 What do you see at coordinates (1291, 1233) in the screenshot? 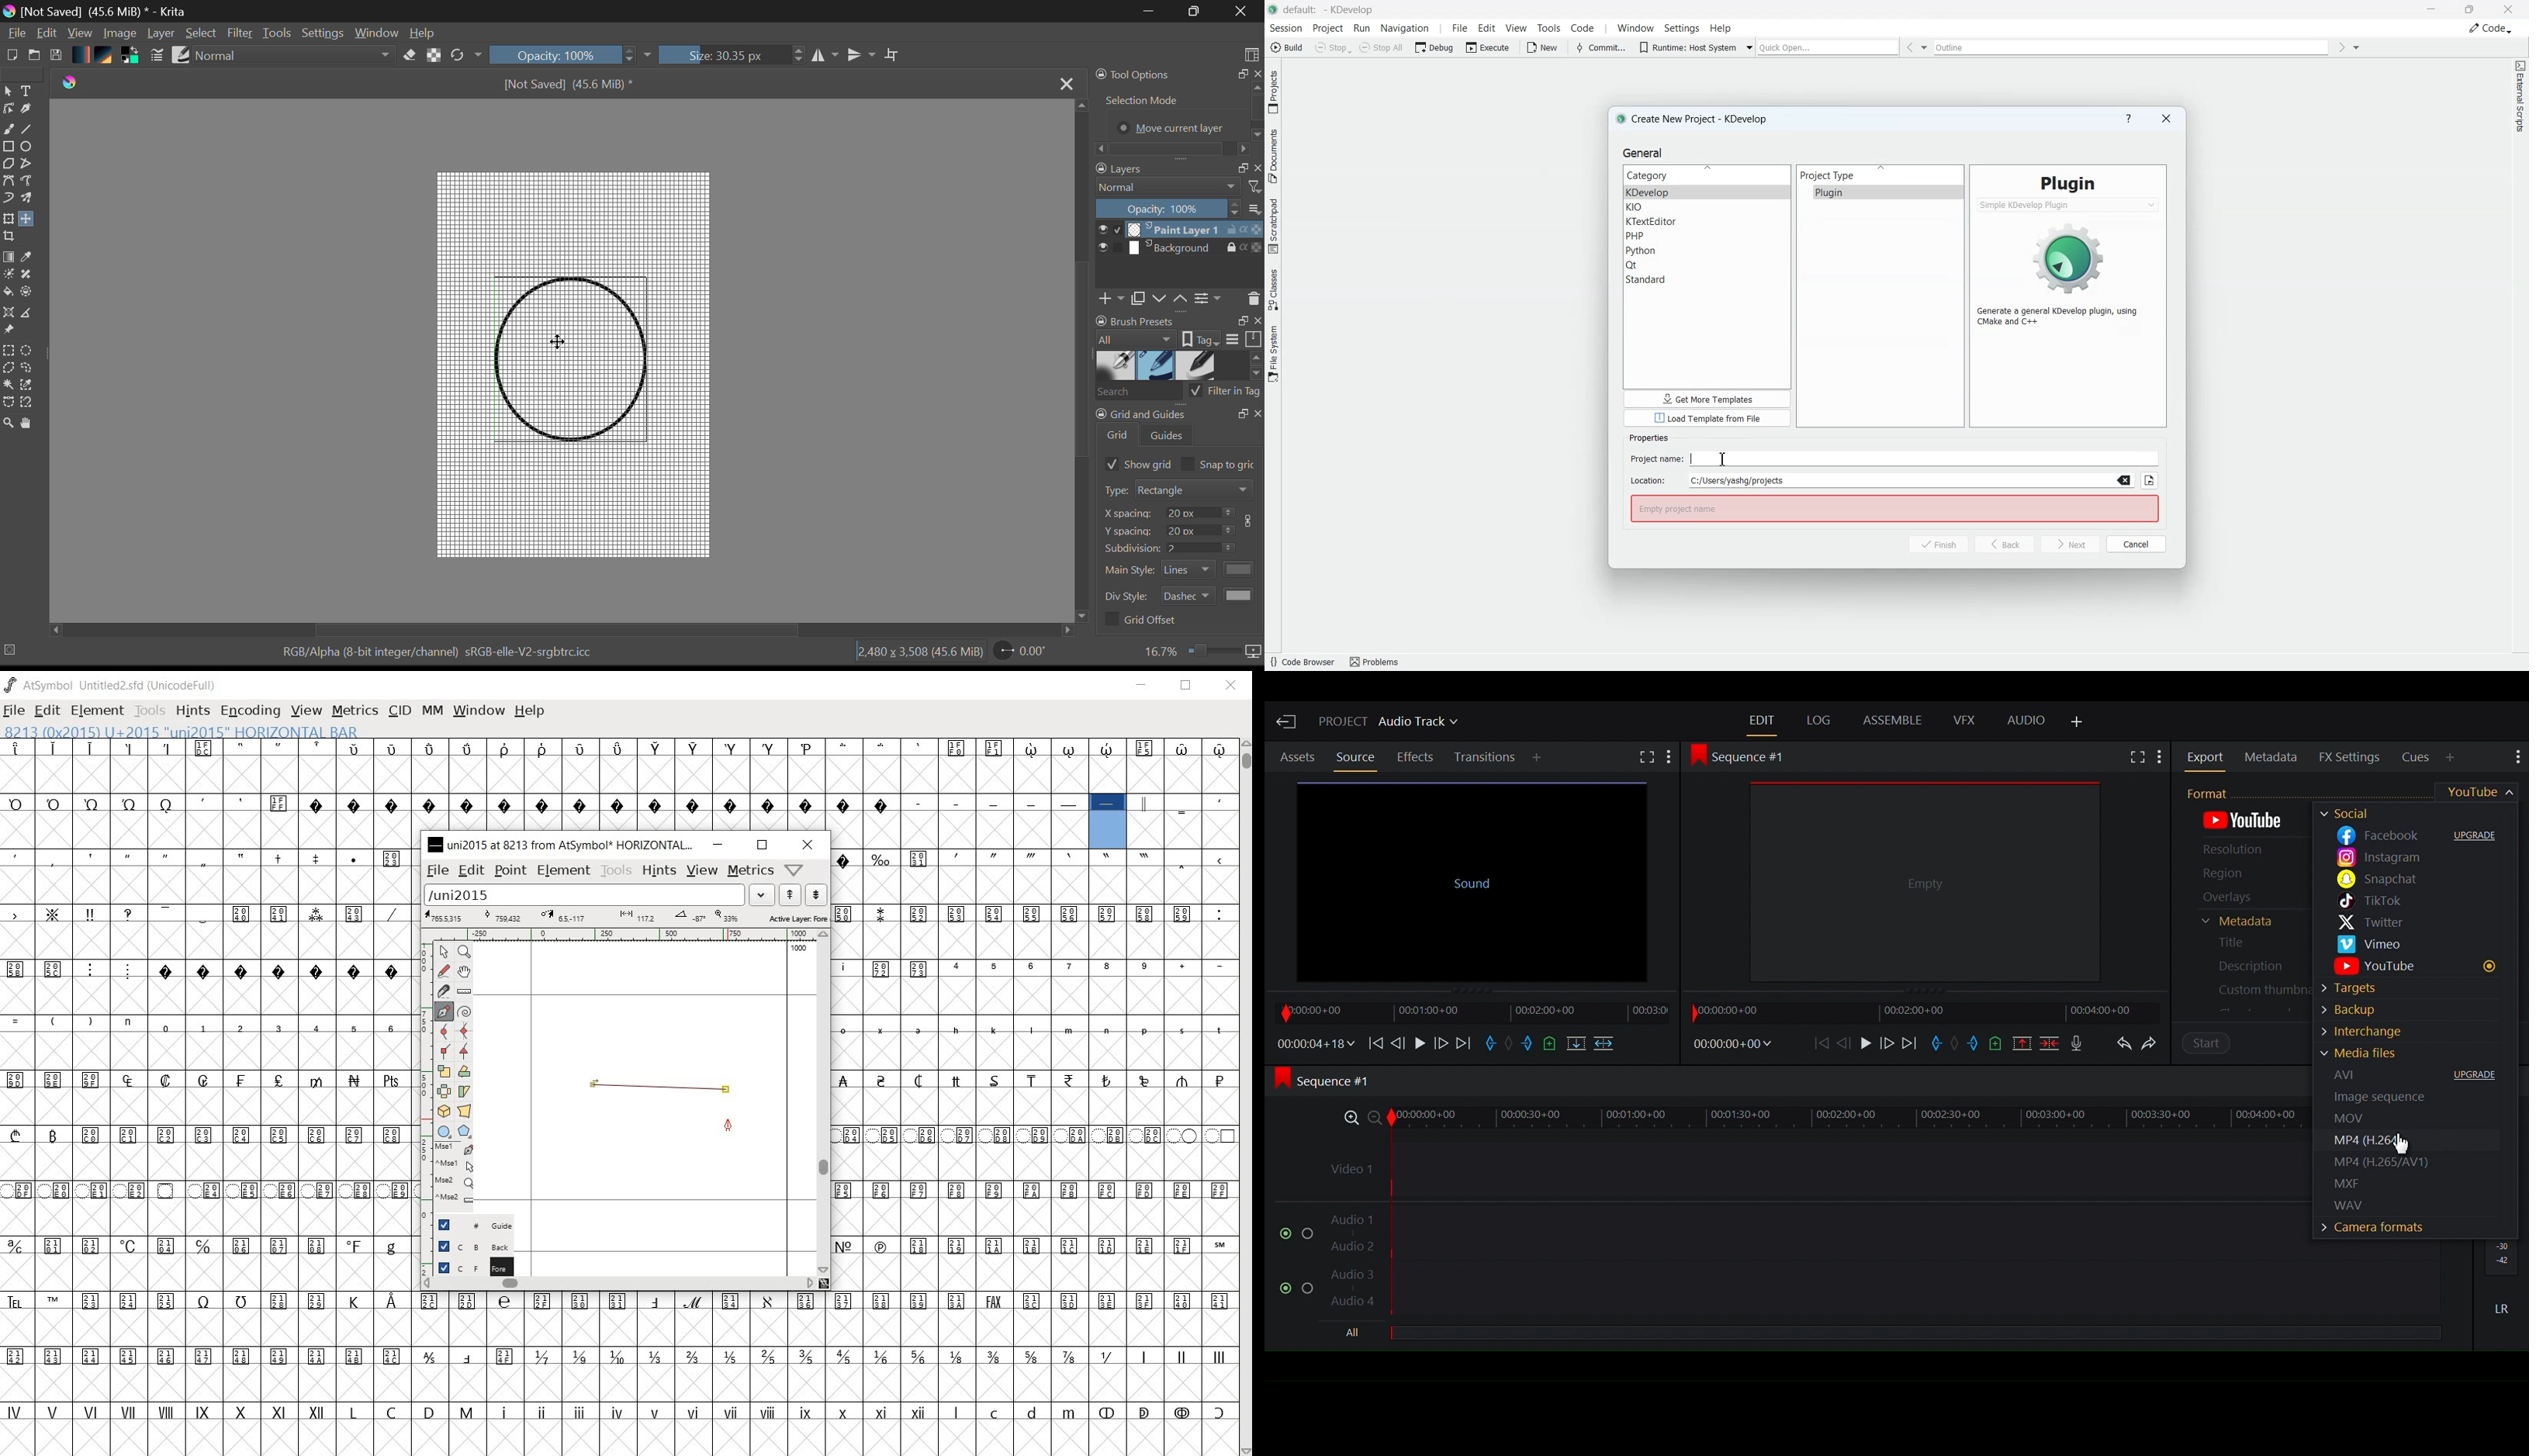
I see `Enable/Disable` at bounding box center [1291, 1233].